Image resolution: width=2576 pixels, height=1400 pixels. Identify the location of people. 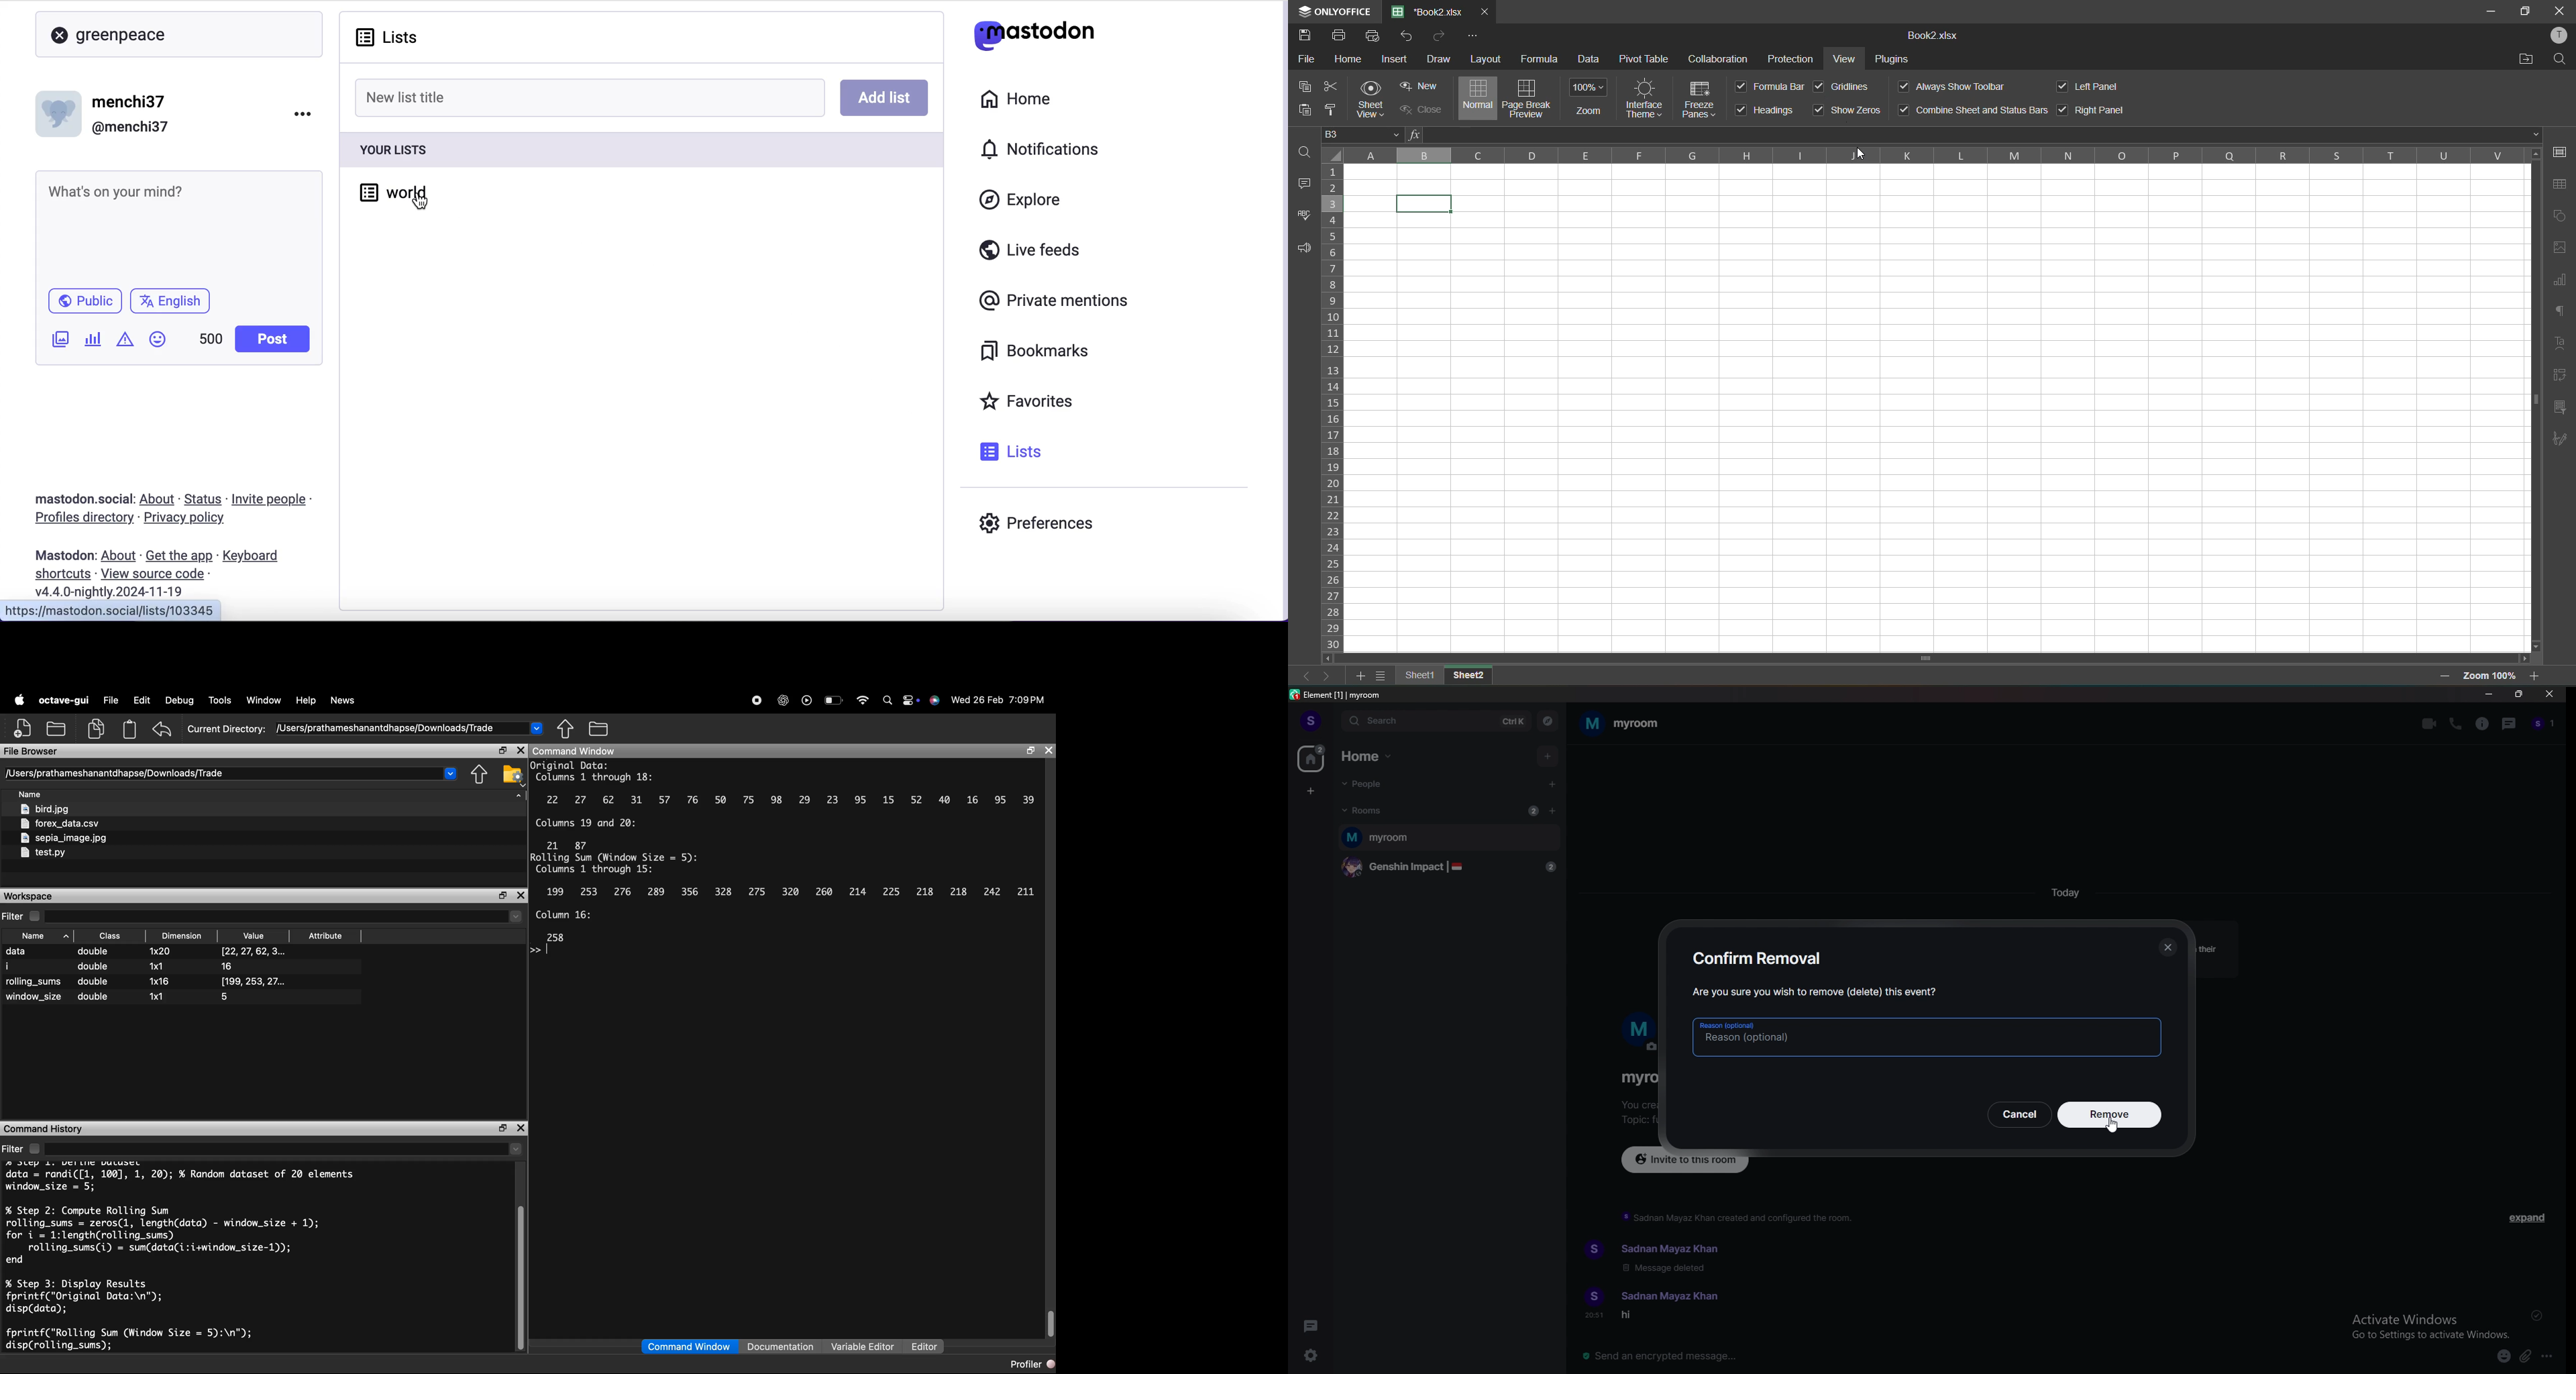
(2544, 724).